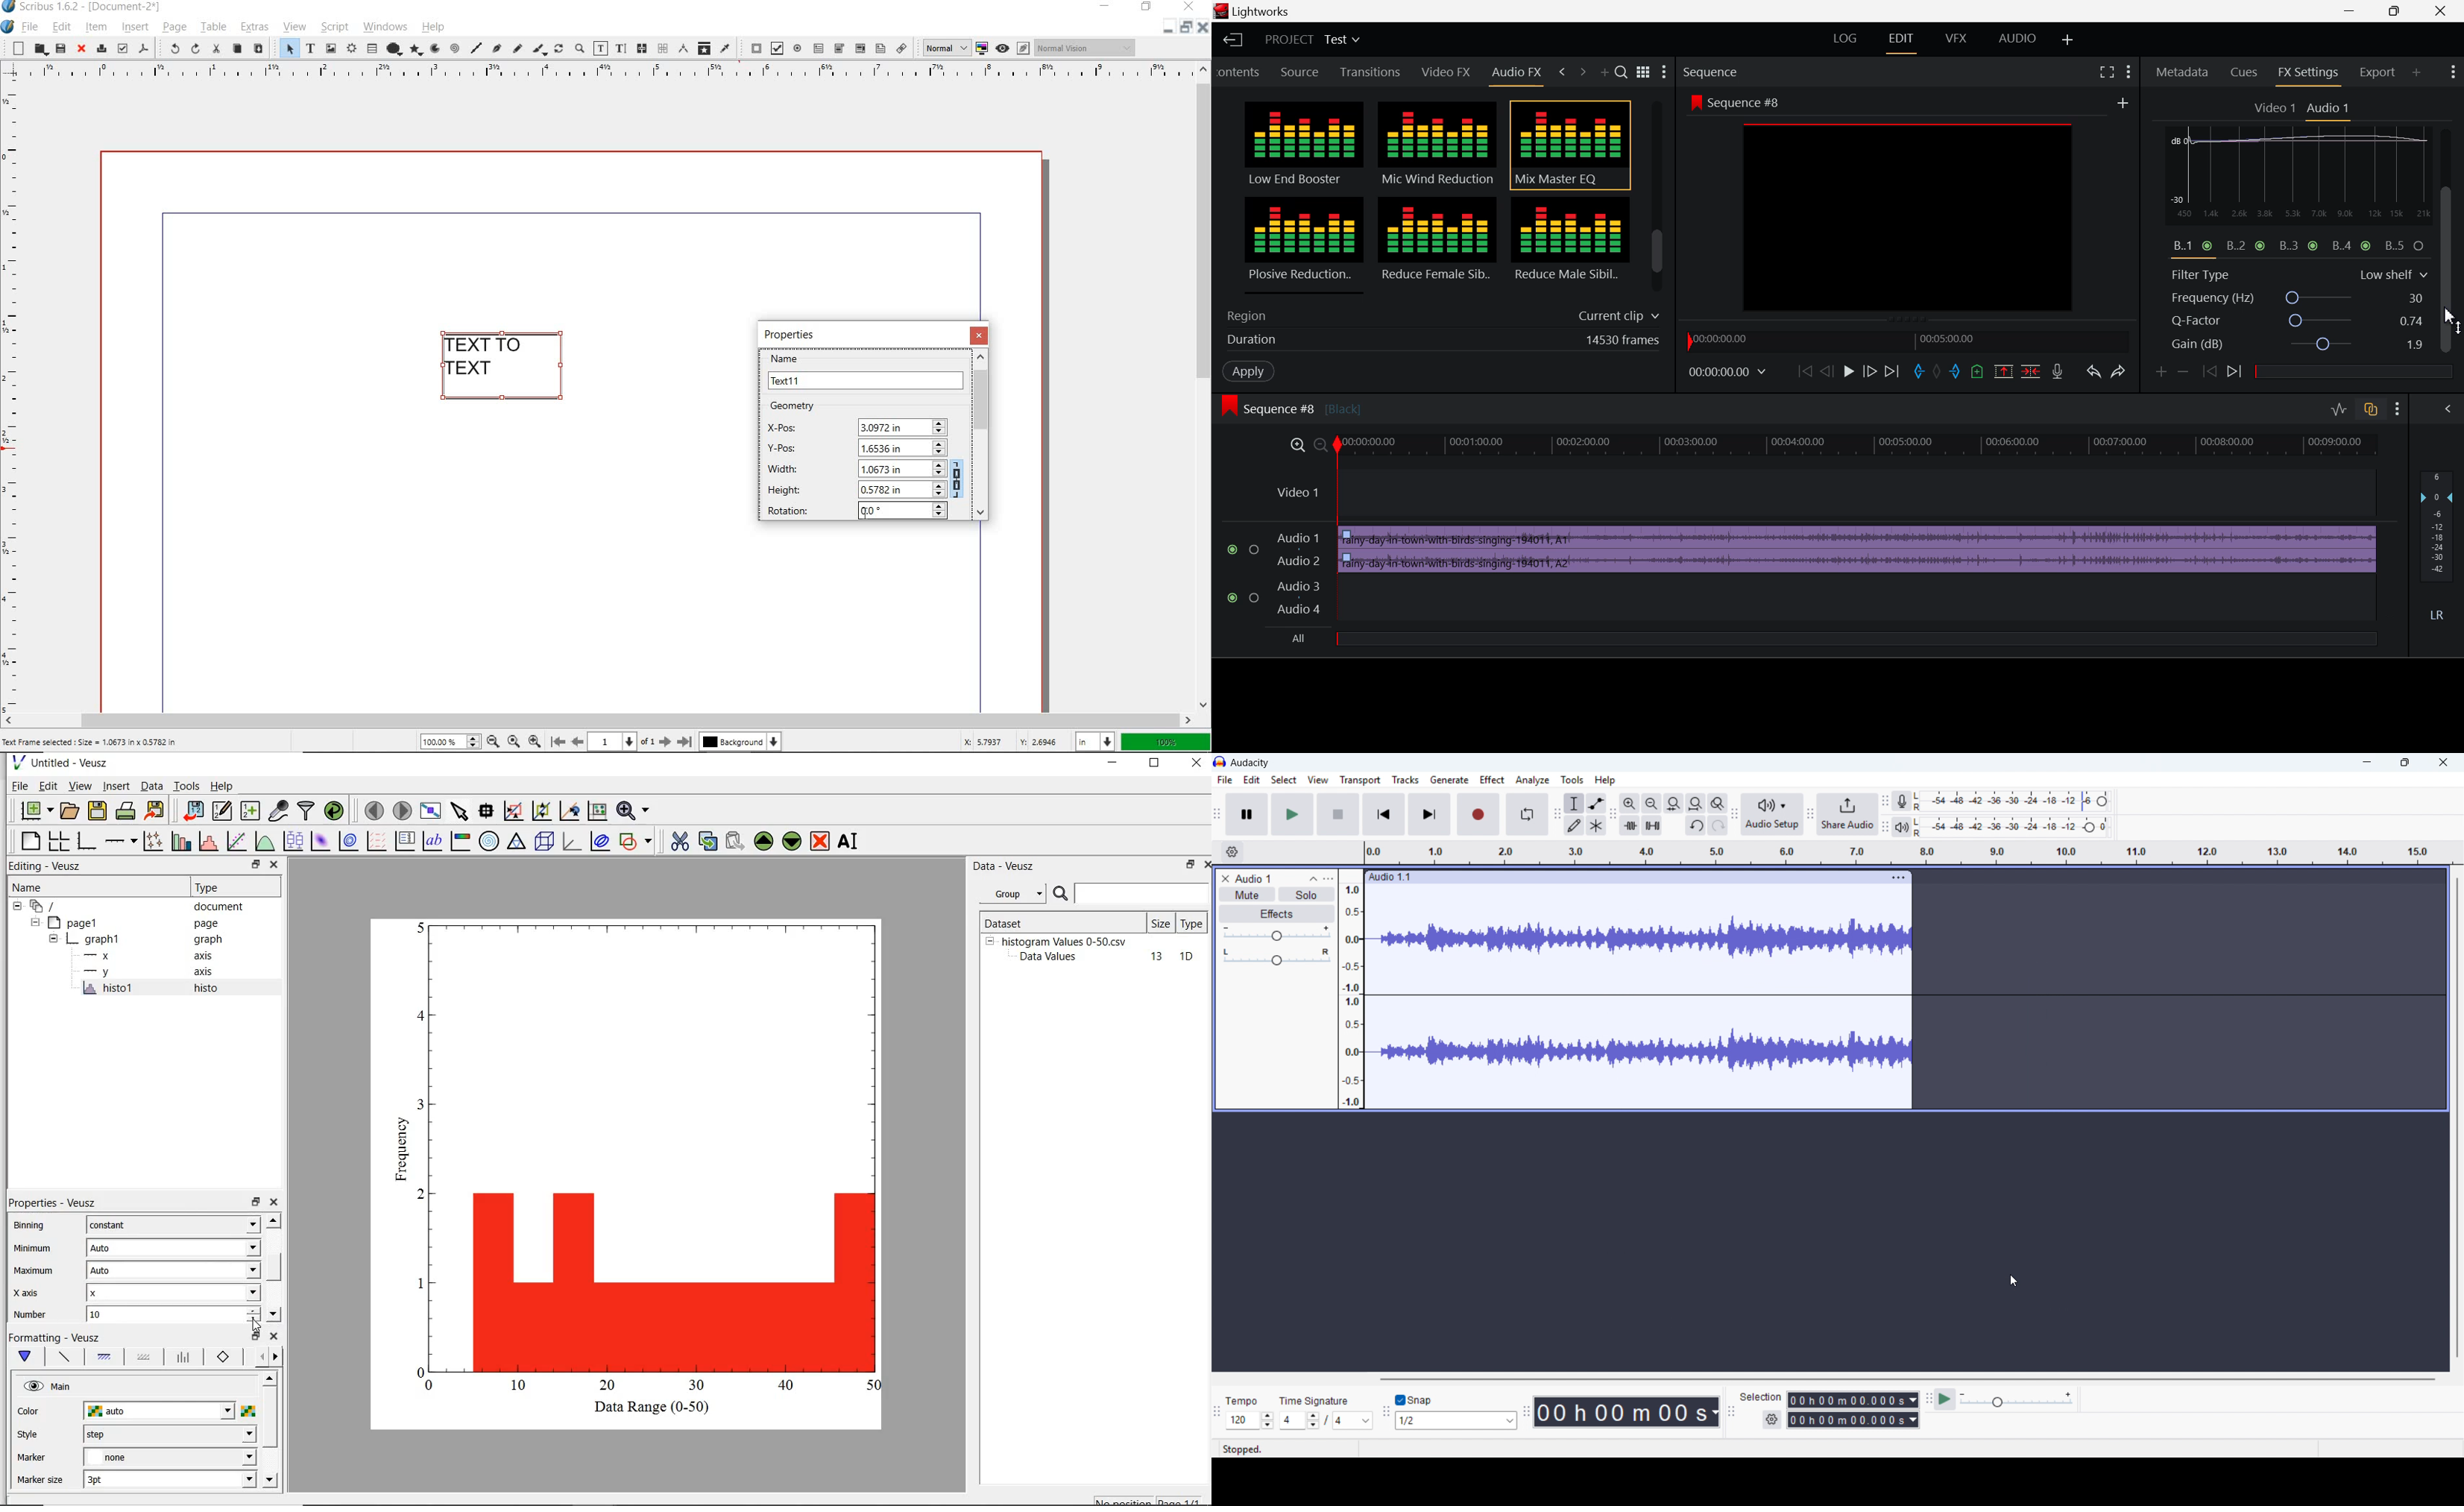  I want to click on Duration, so click(1439, 342).